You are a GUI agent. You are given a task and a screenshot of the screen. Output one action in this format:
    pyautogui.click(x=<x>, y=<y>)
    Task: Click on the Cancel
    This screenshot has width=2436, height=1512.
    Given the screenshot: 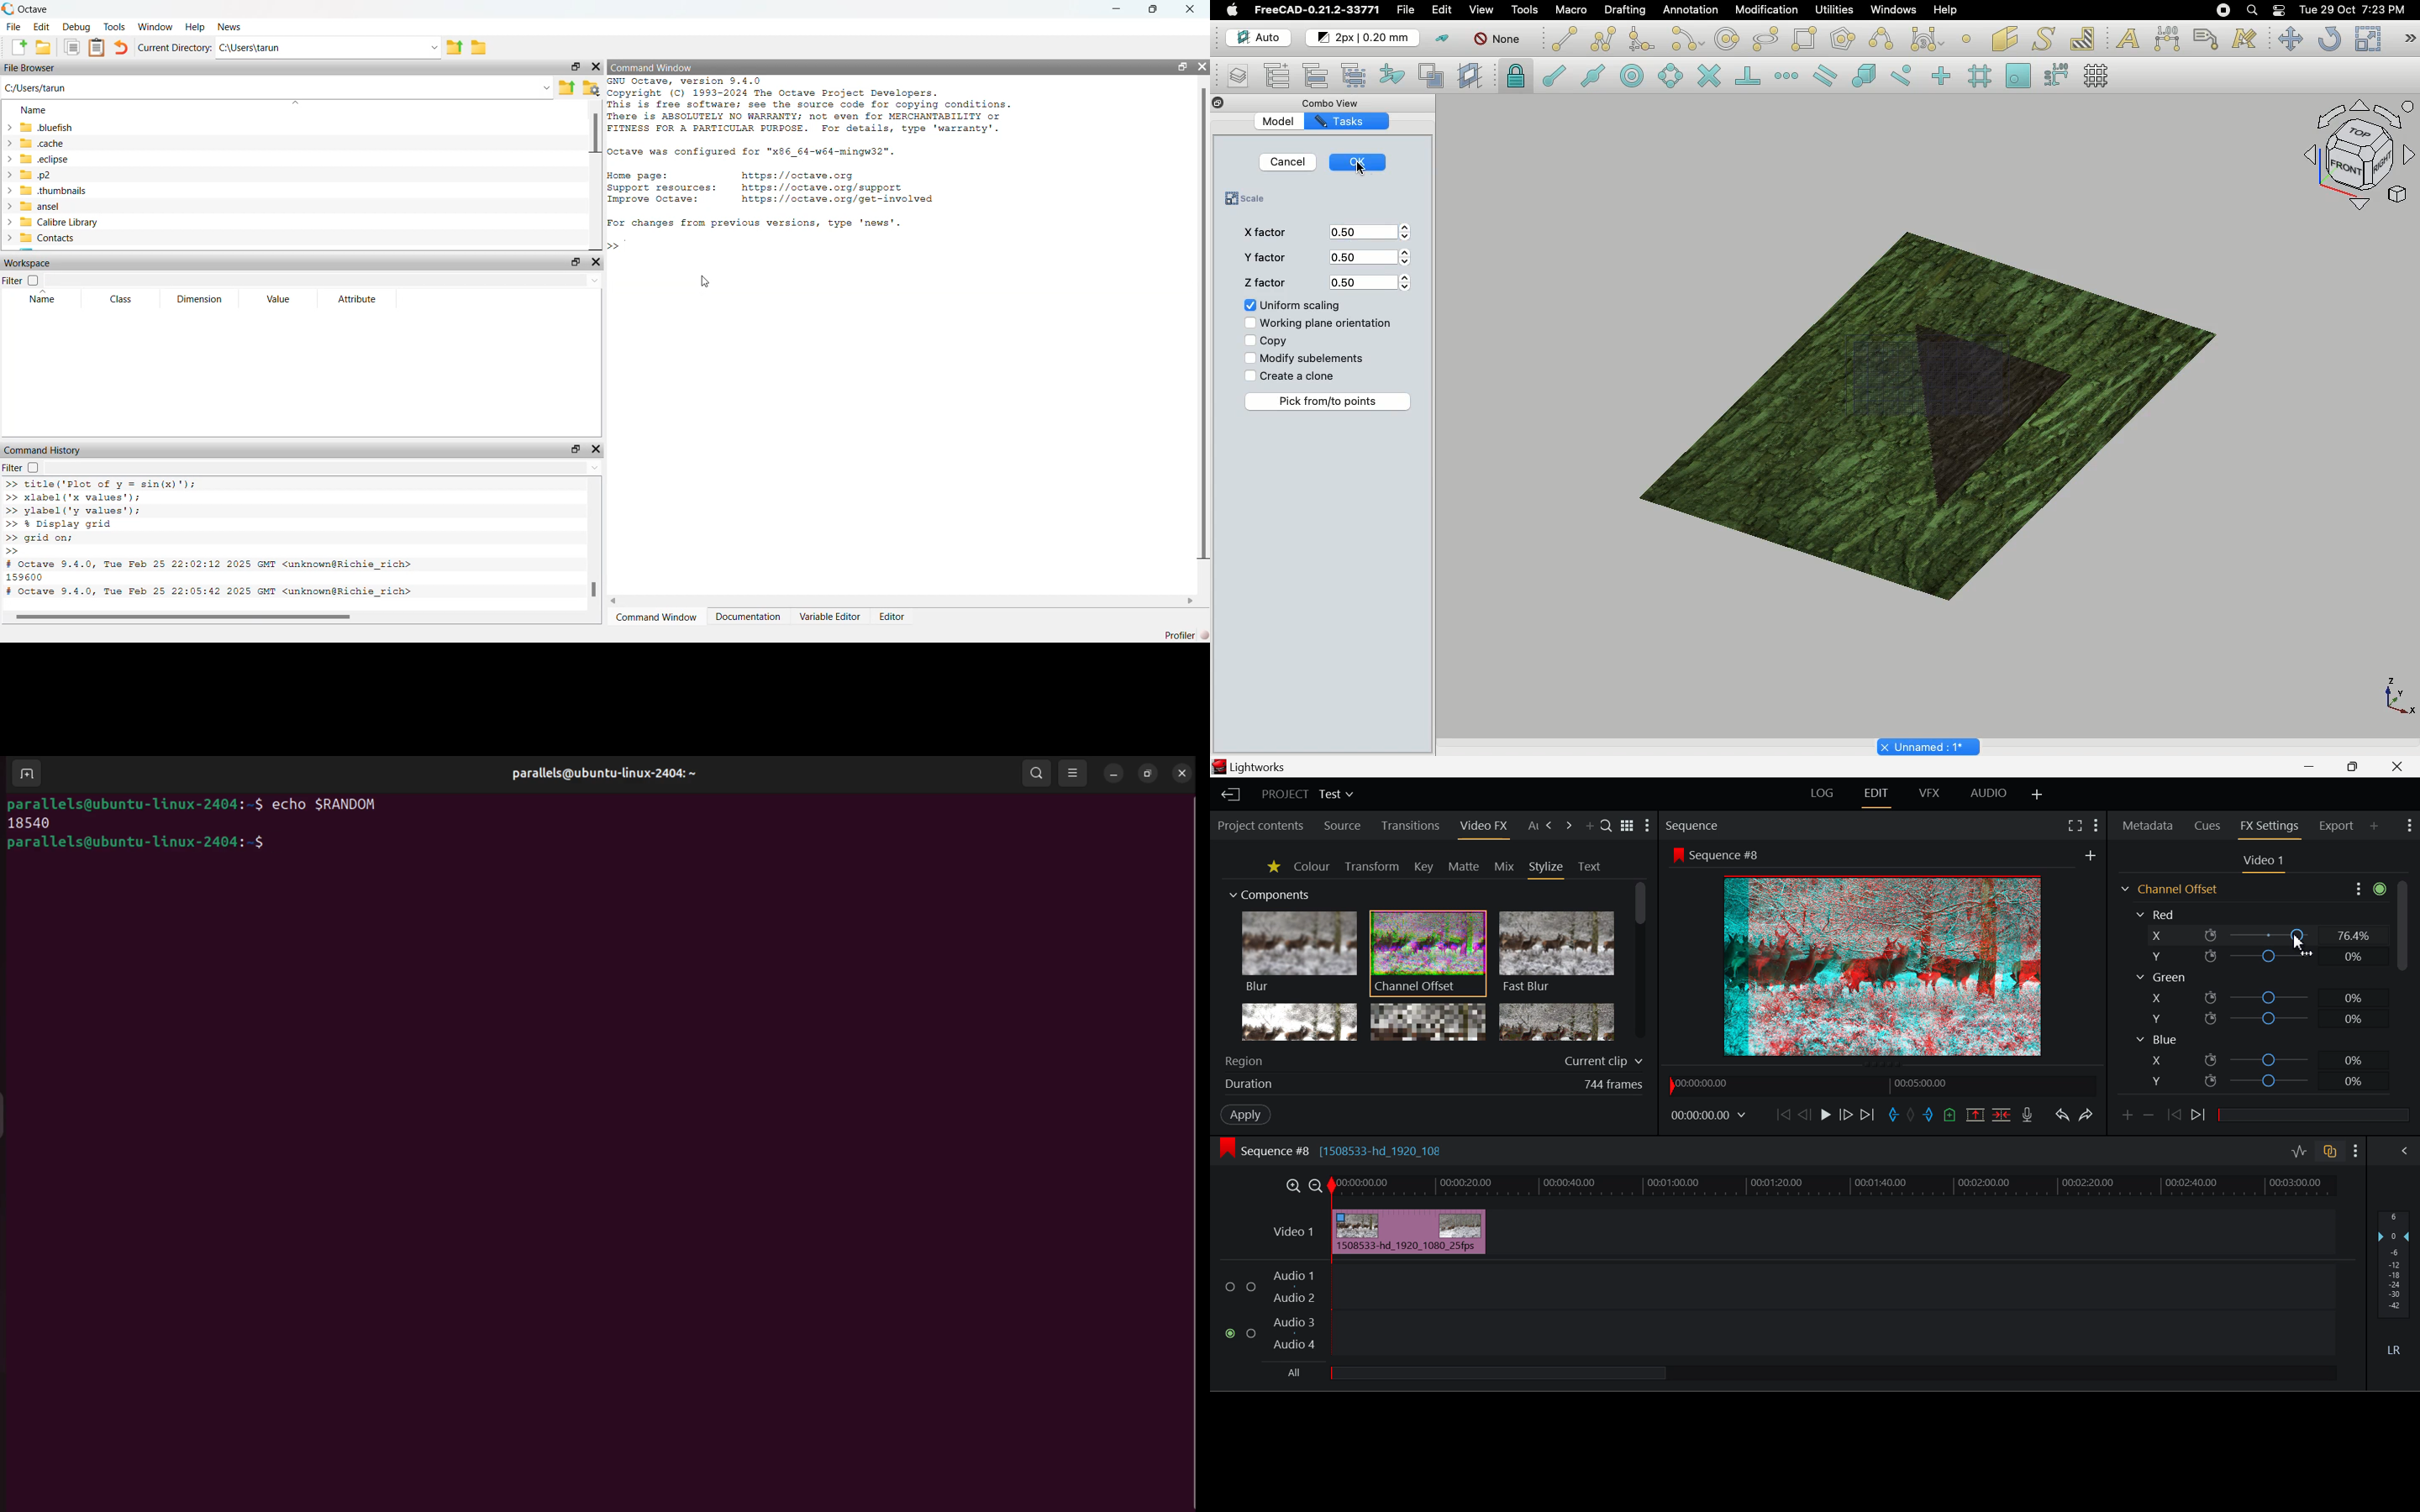 What is the action you would take?
    pyautogui.click(x=1289, y=162)
    